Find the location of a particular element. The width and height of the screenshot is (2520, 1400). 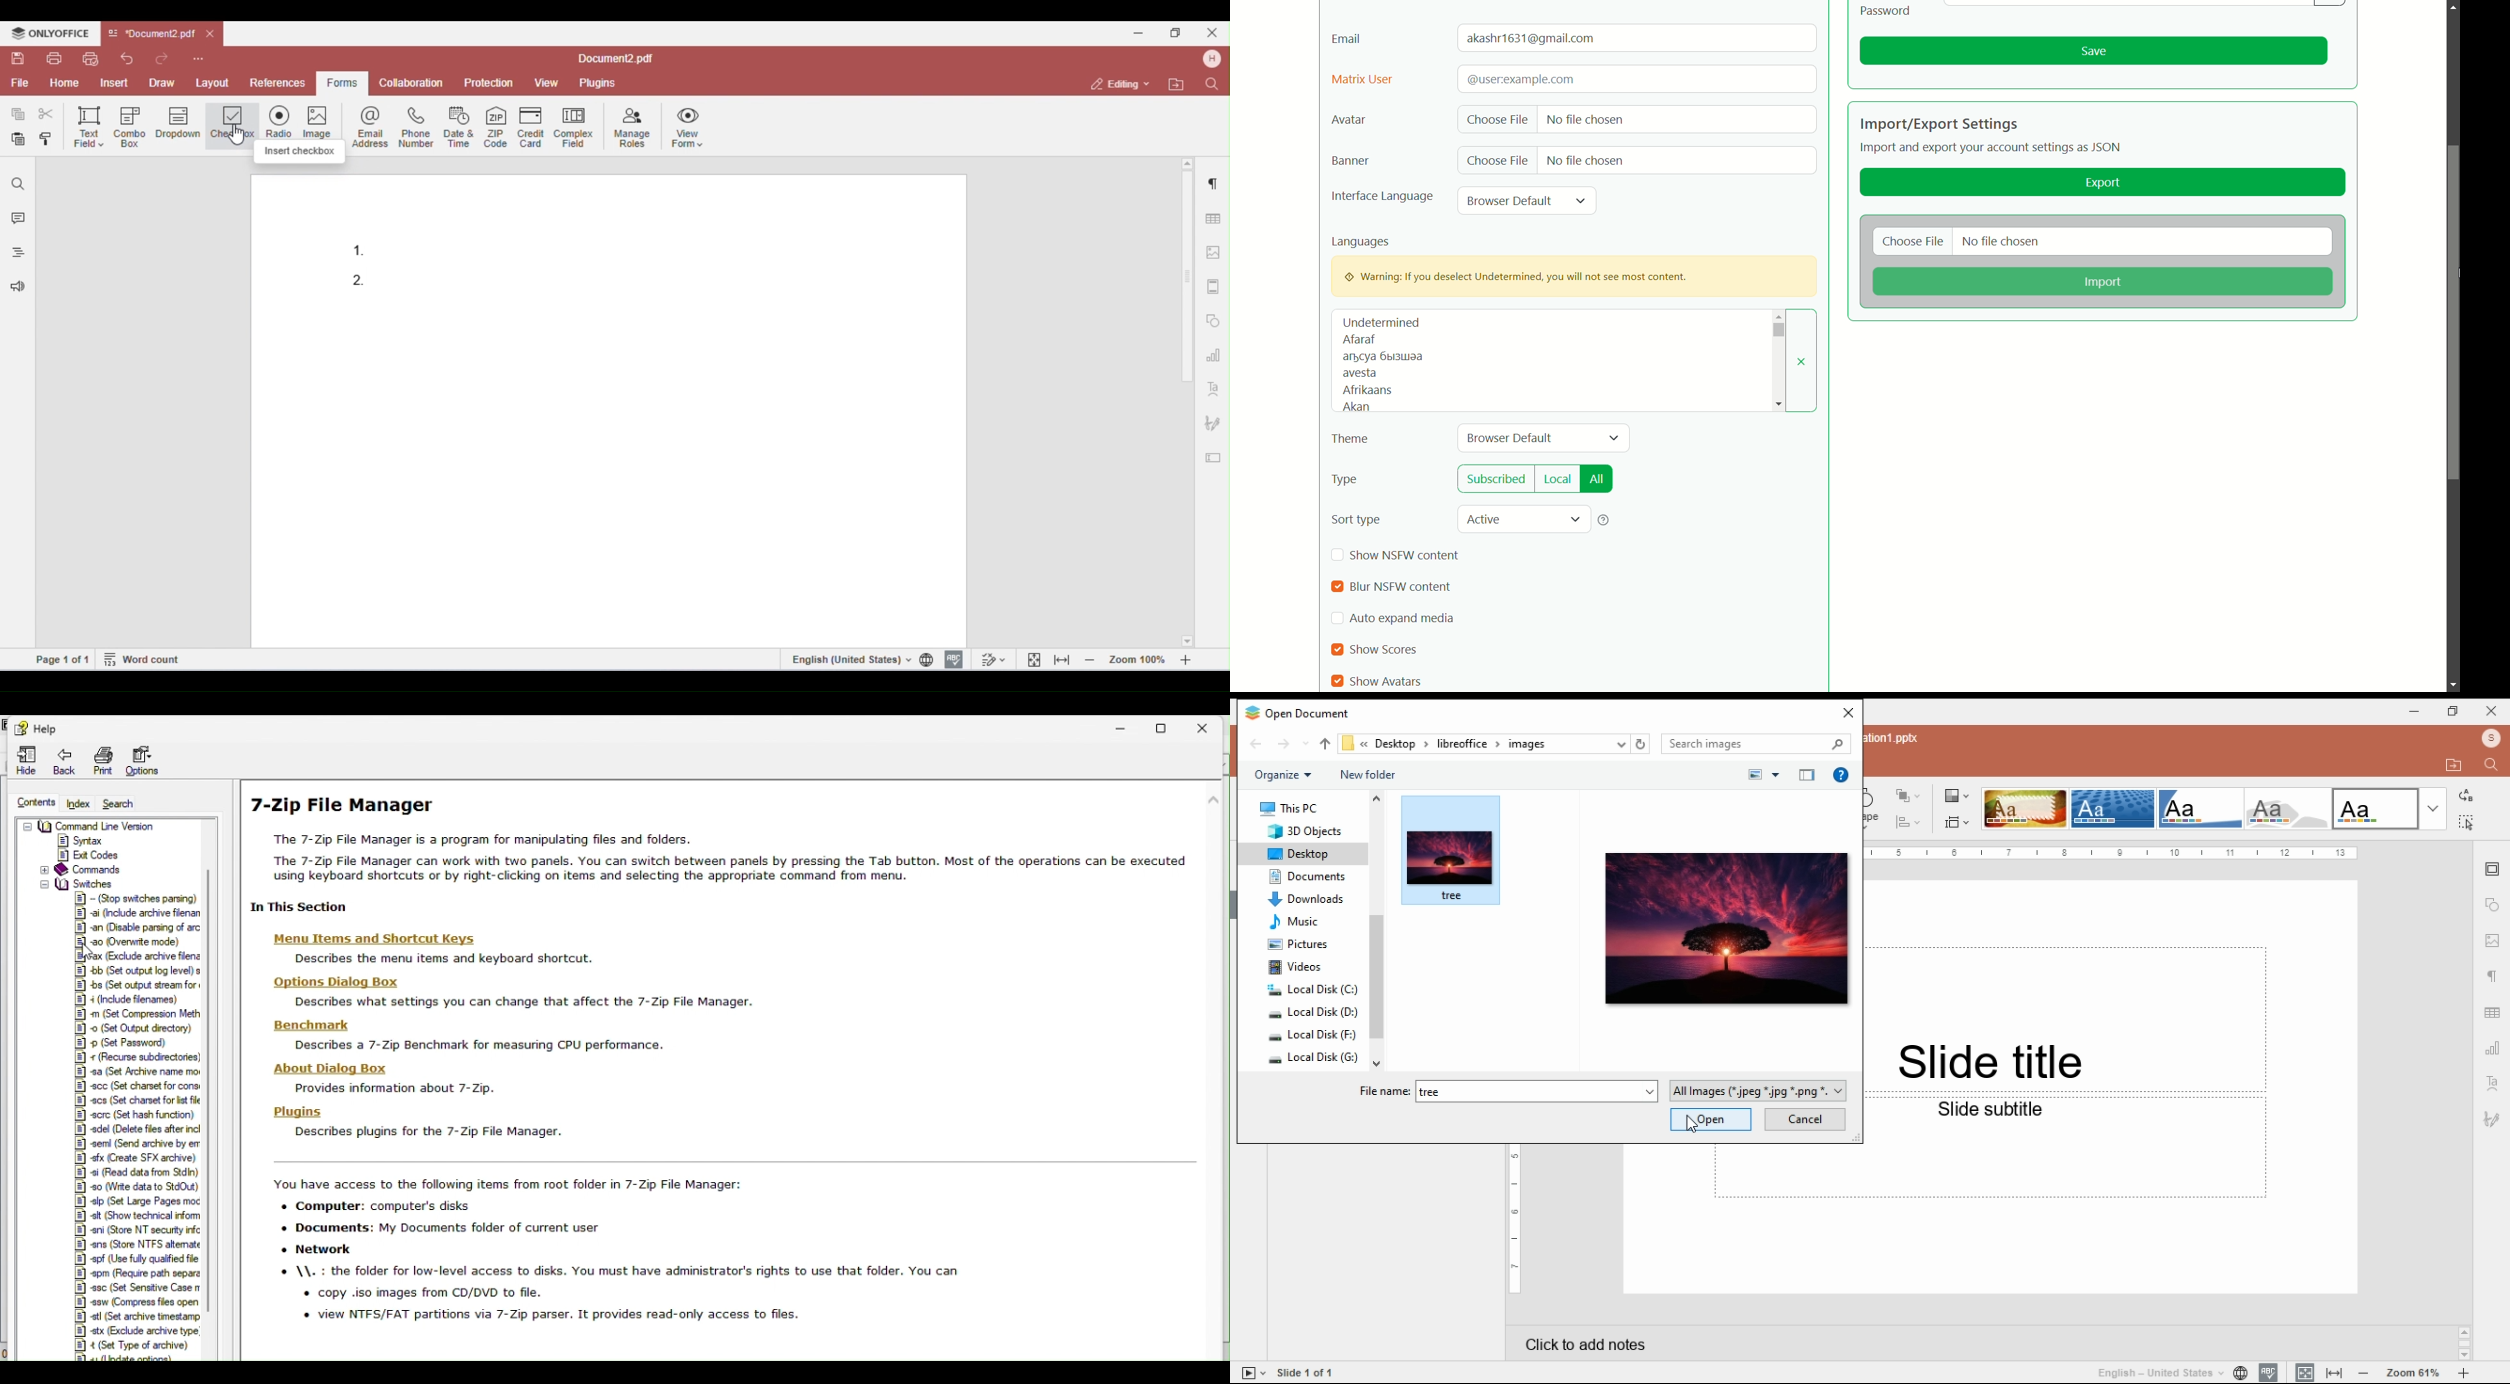

file name is located at coordinates (1509, 1091).